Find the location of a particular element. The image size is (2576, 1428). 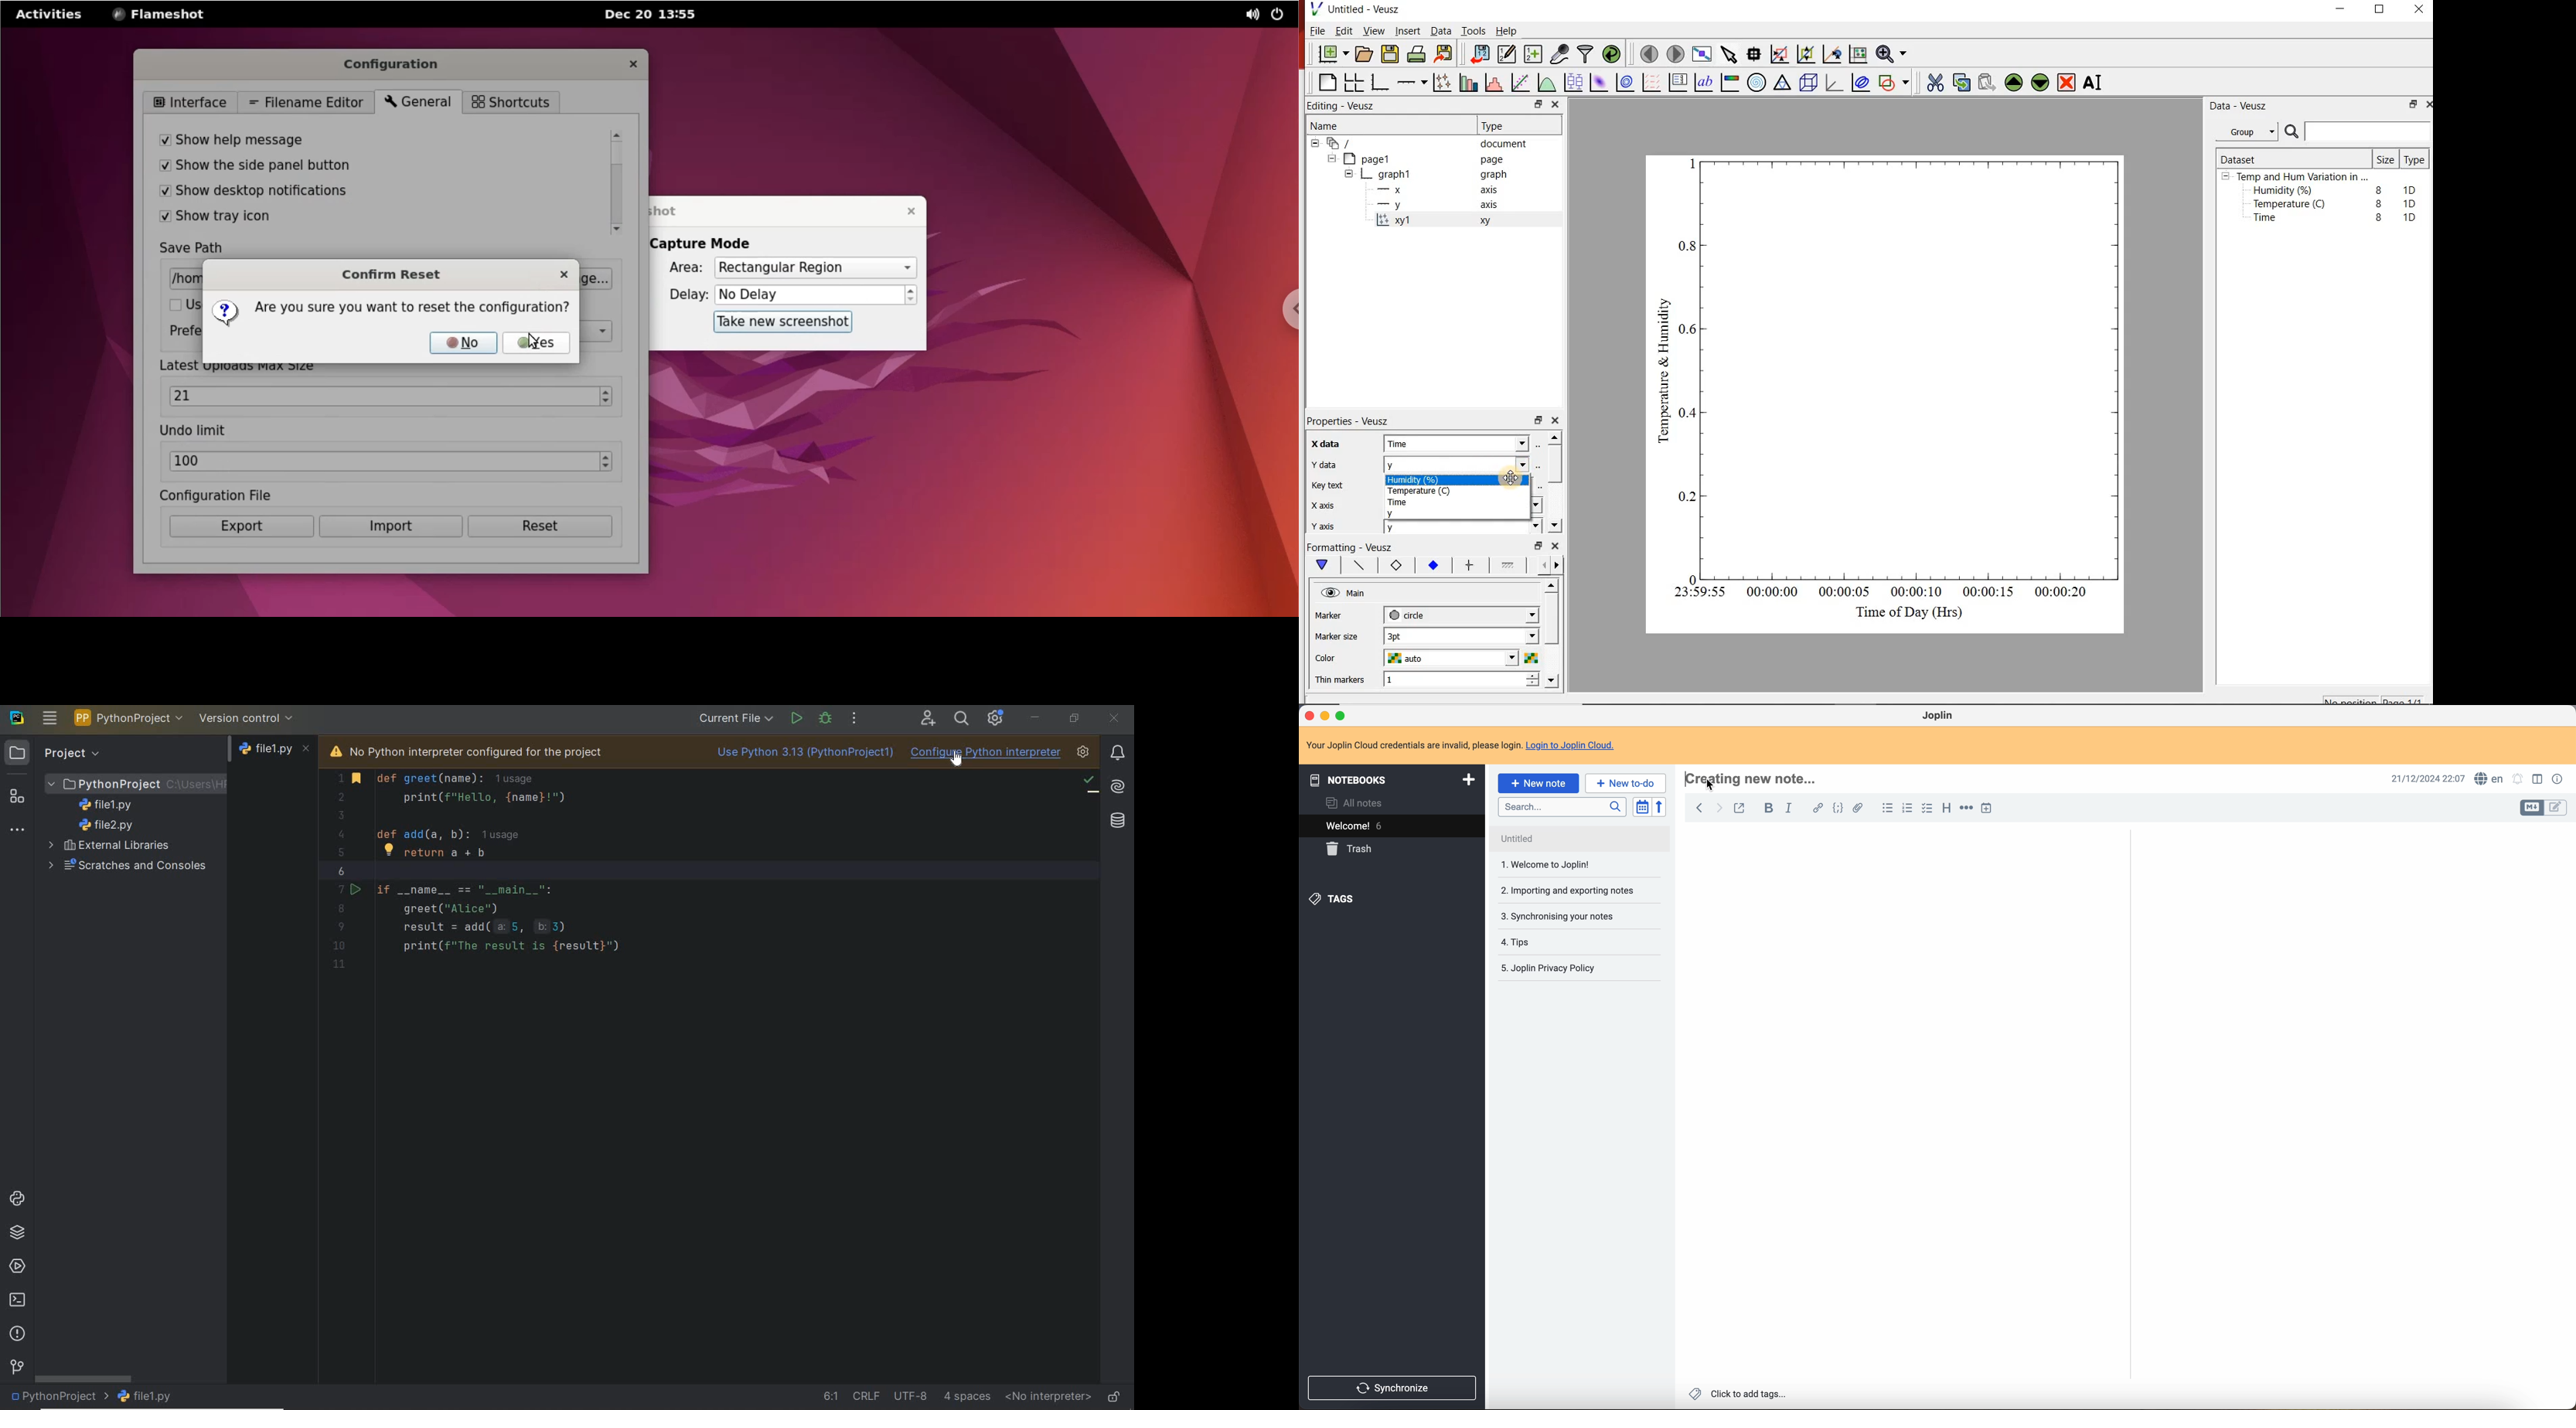

toggle edit layout is located at coordinates (2540, 779).